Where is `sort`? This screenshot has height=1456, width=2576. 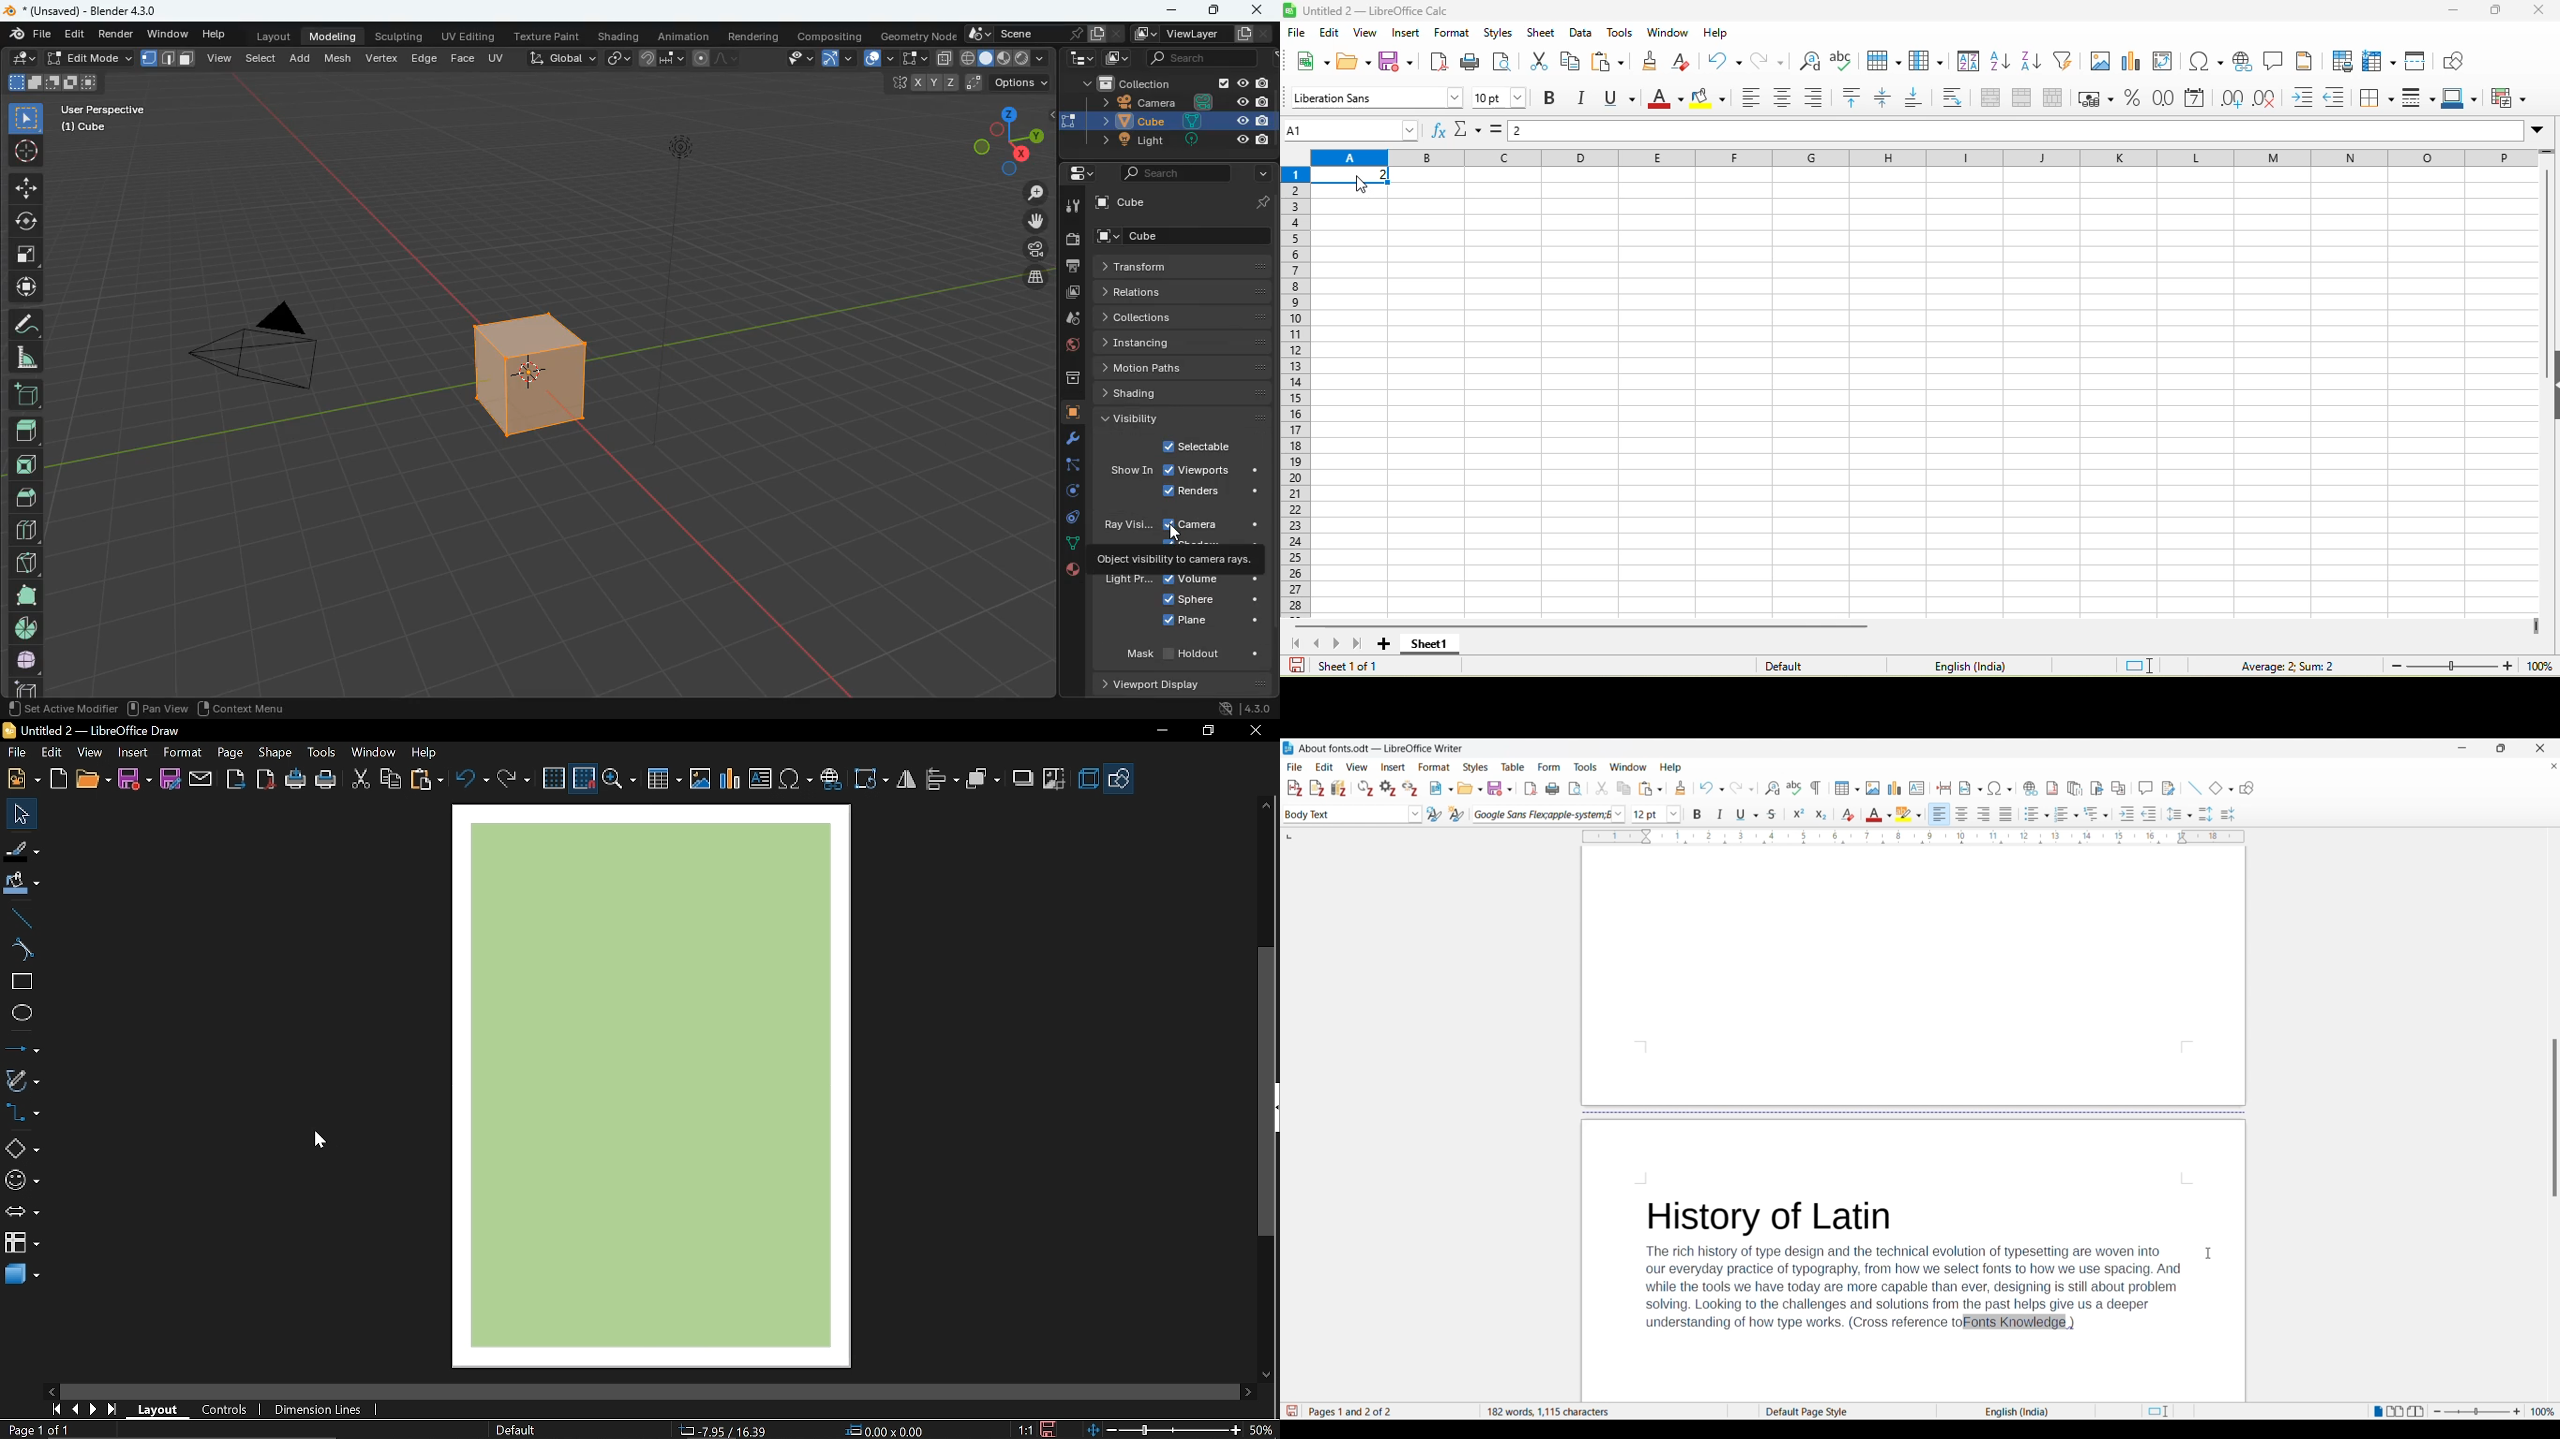 sort is located at coordinates (1969, 64).